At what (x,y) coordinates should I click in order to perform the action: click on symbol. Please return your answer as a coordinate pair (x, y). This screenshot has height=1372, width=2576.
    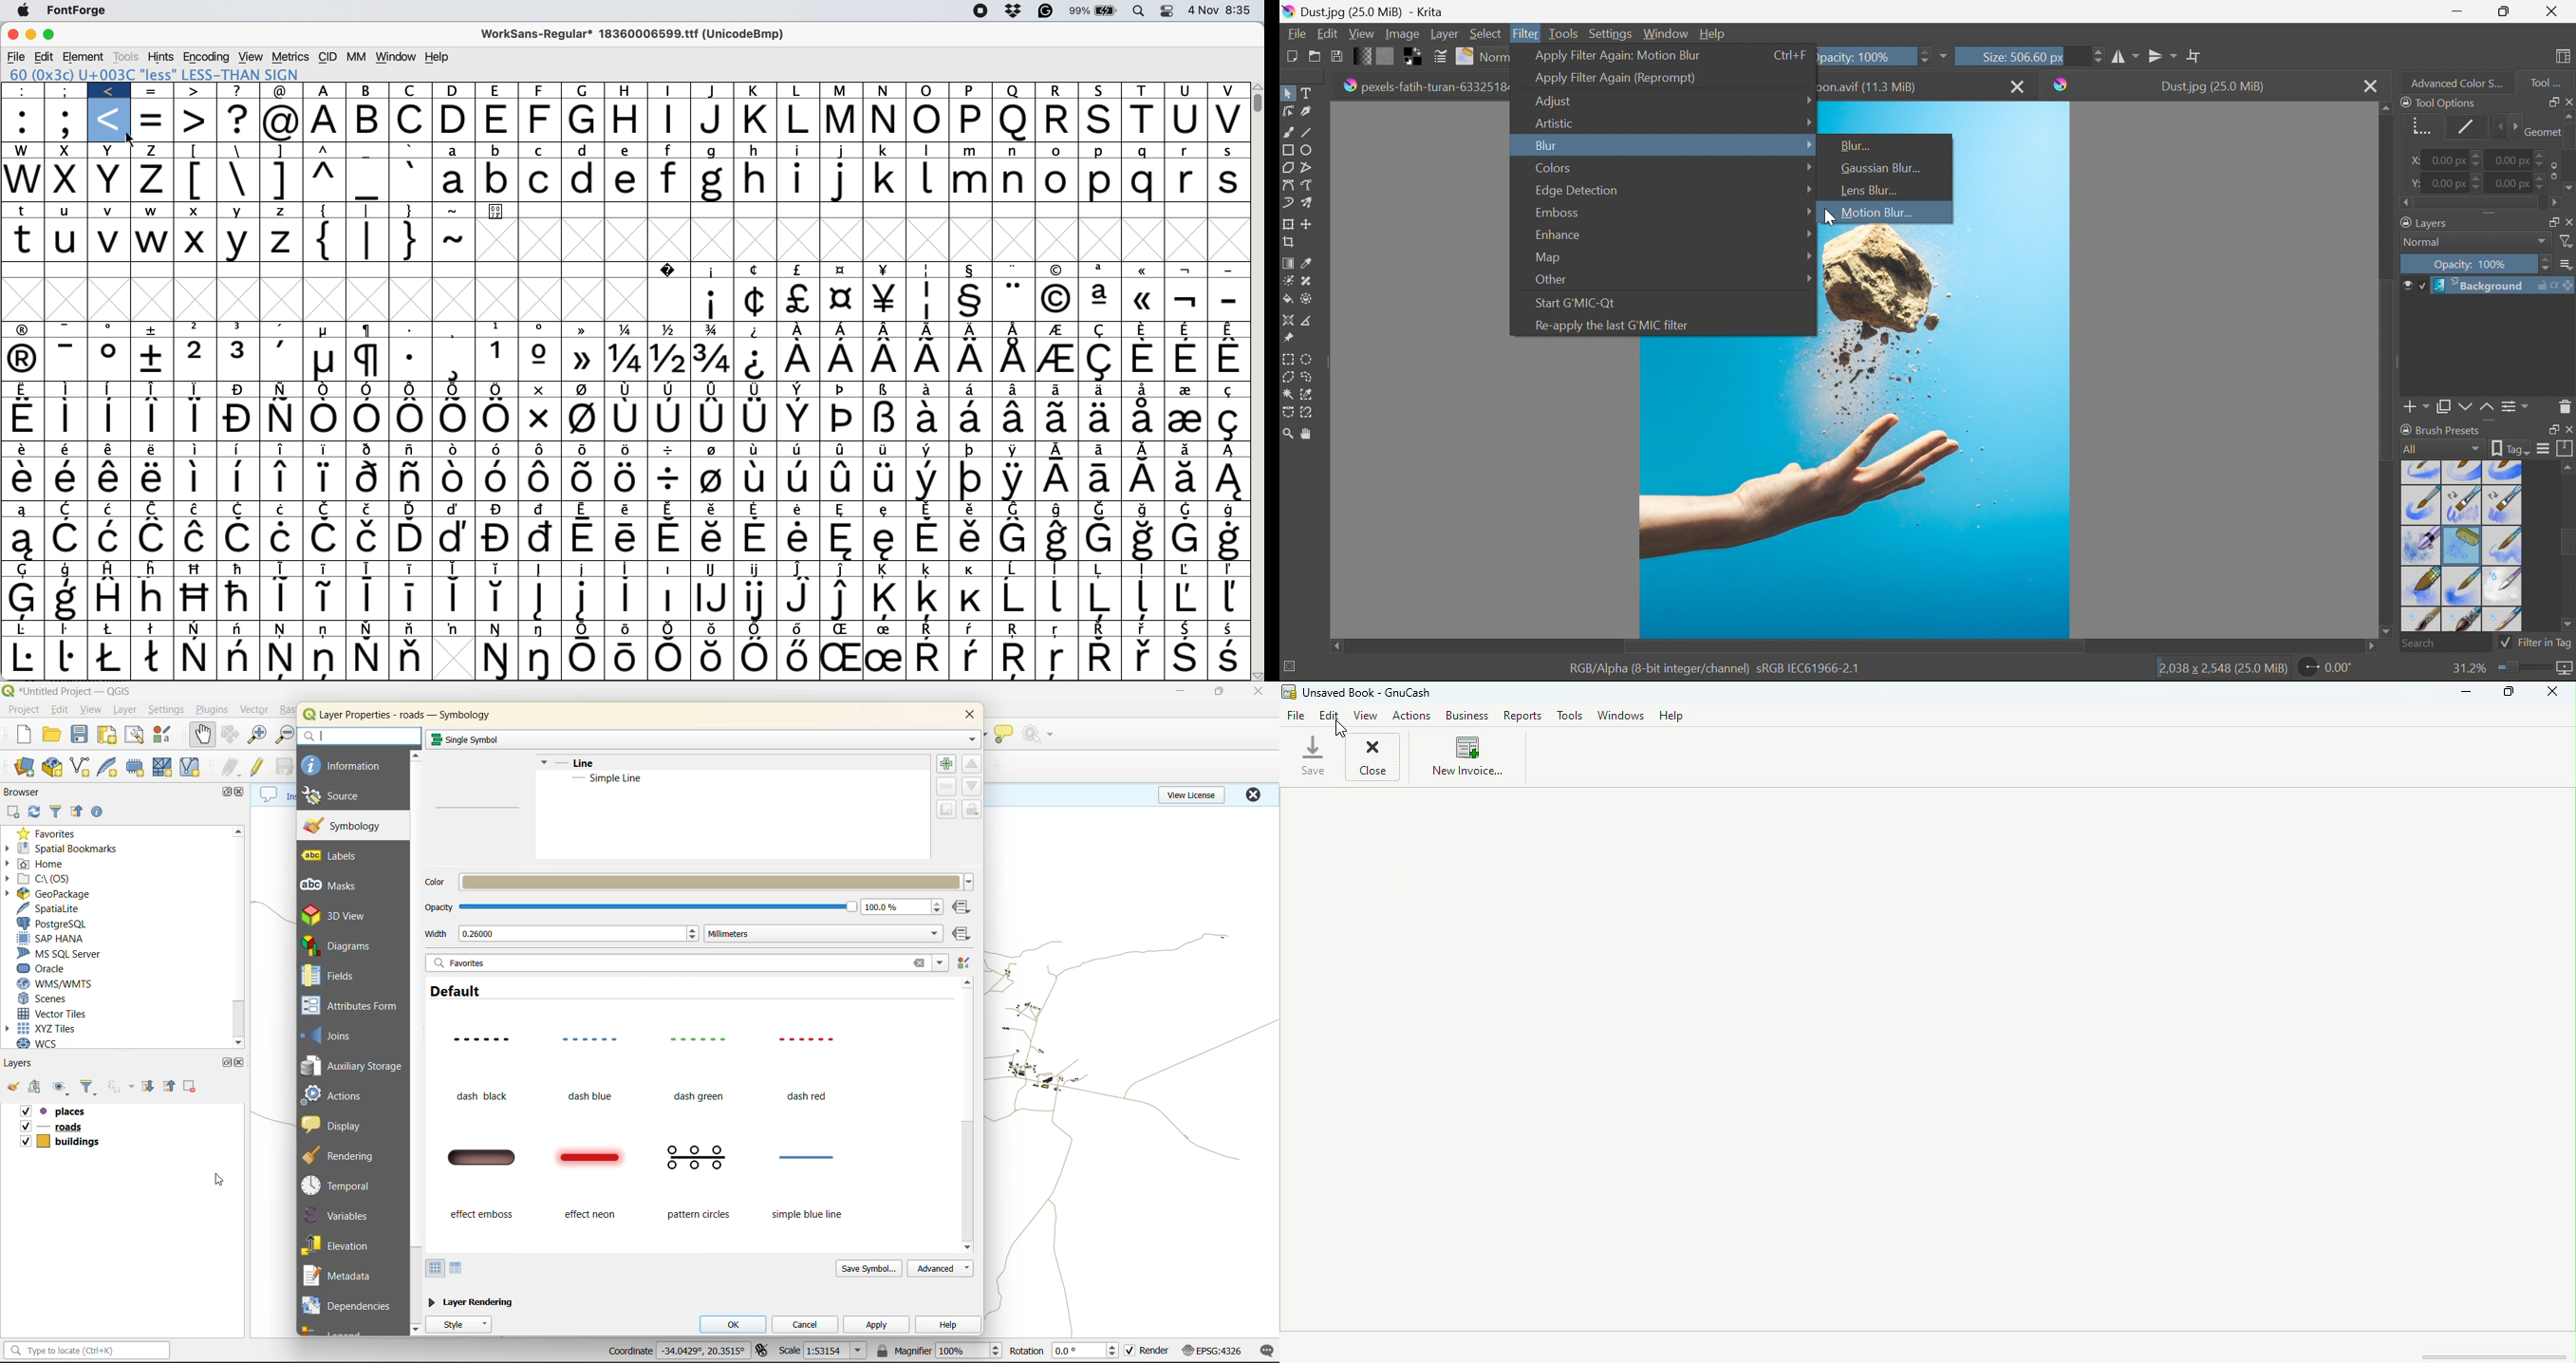
    Looking at the image, I should click on (68, 508).